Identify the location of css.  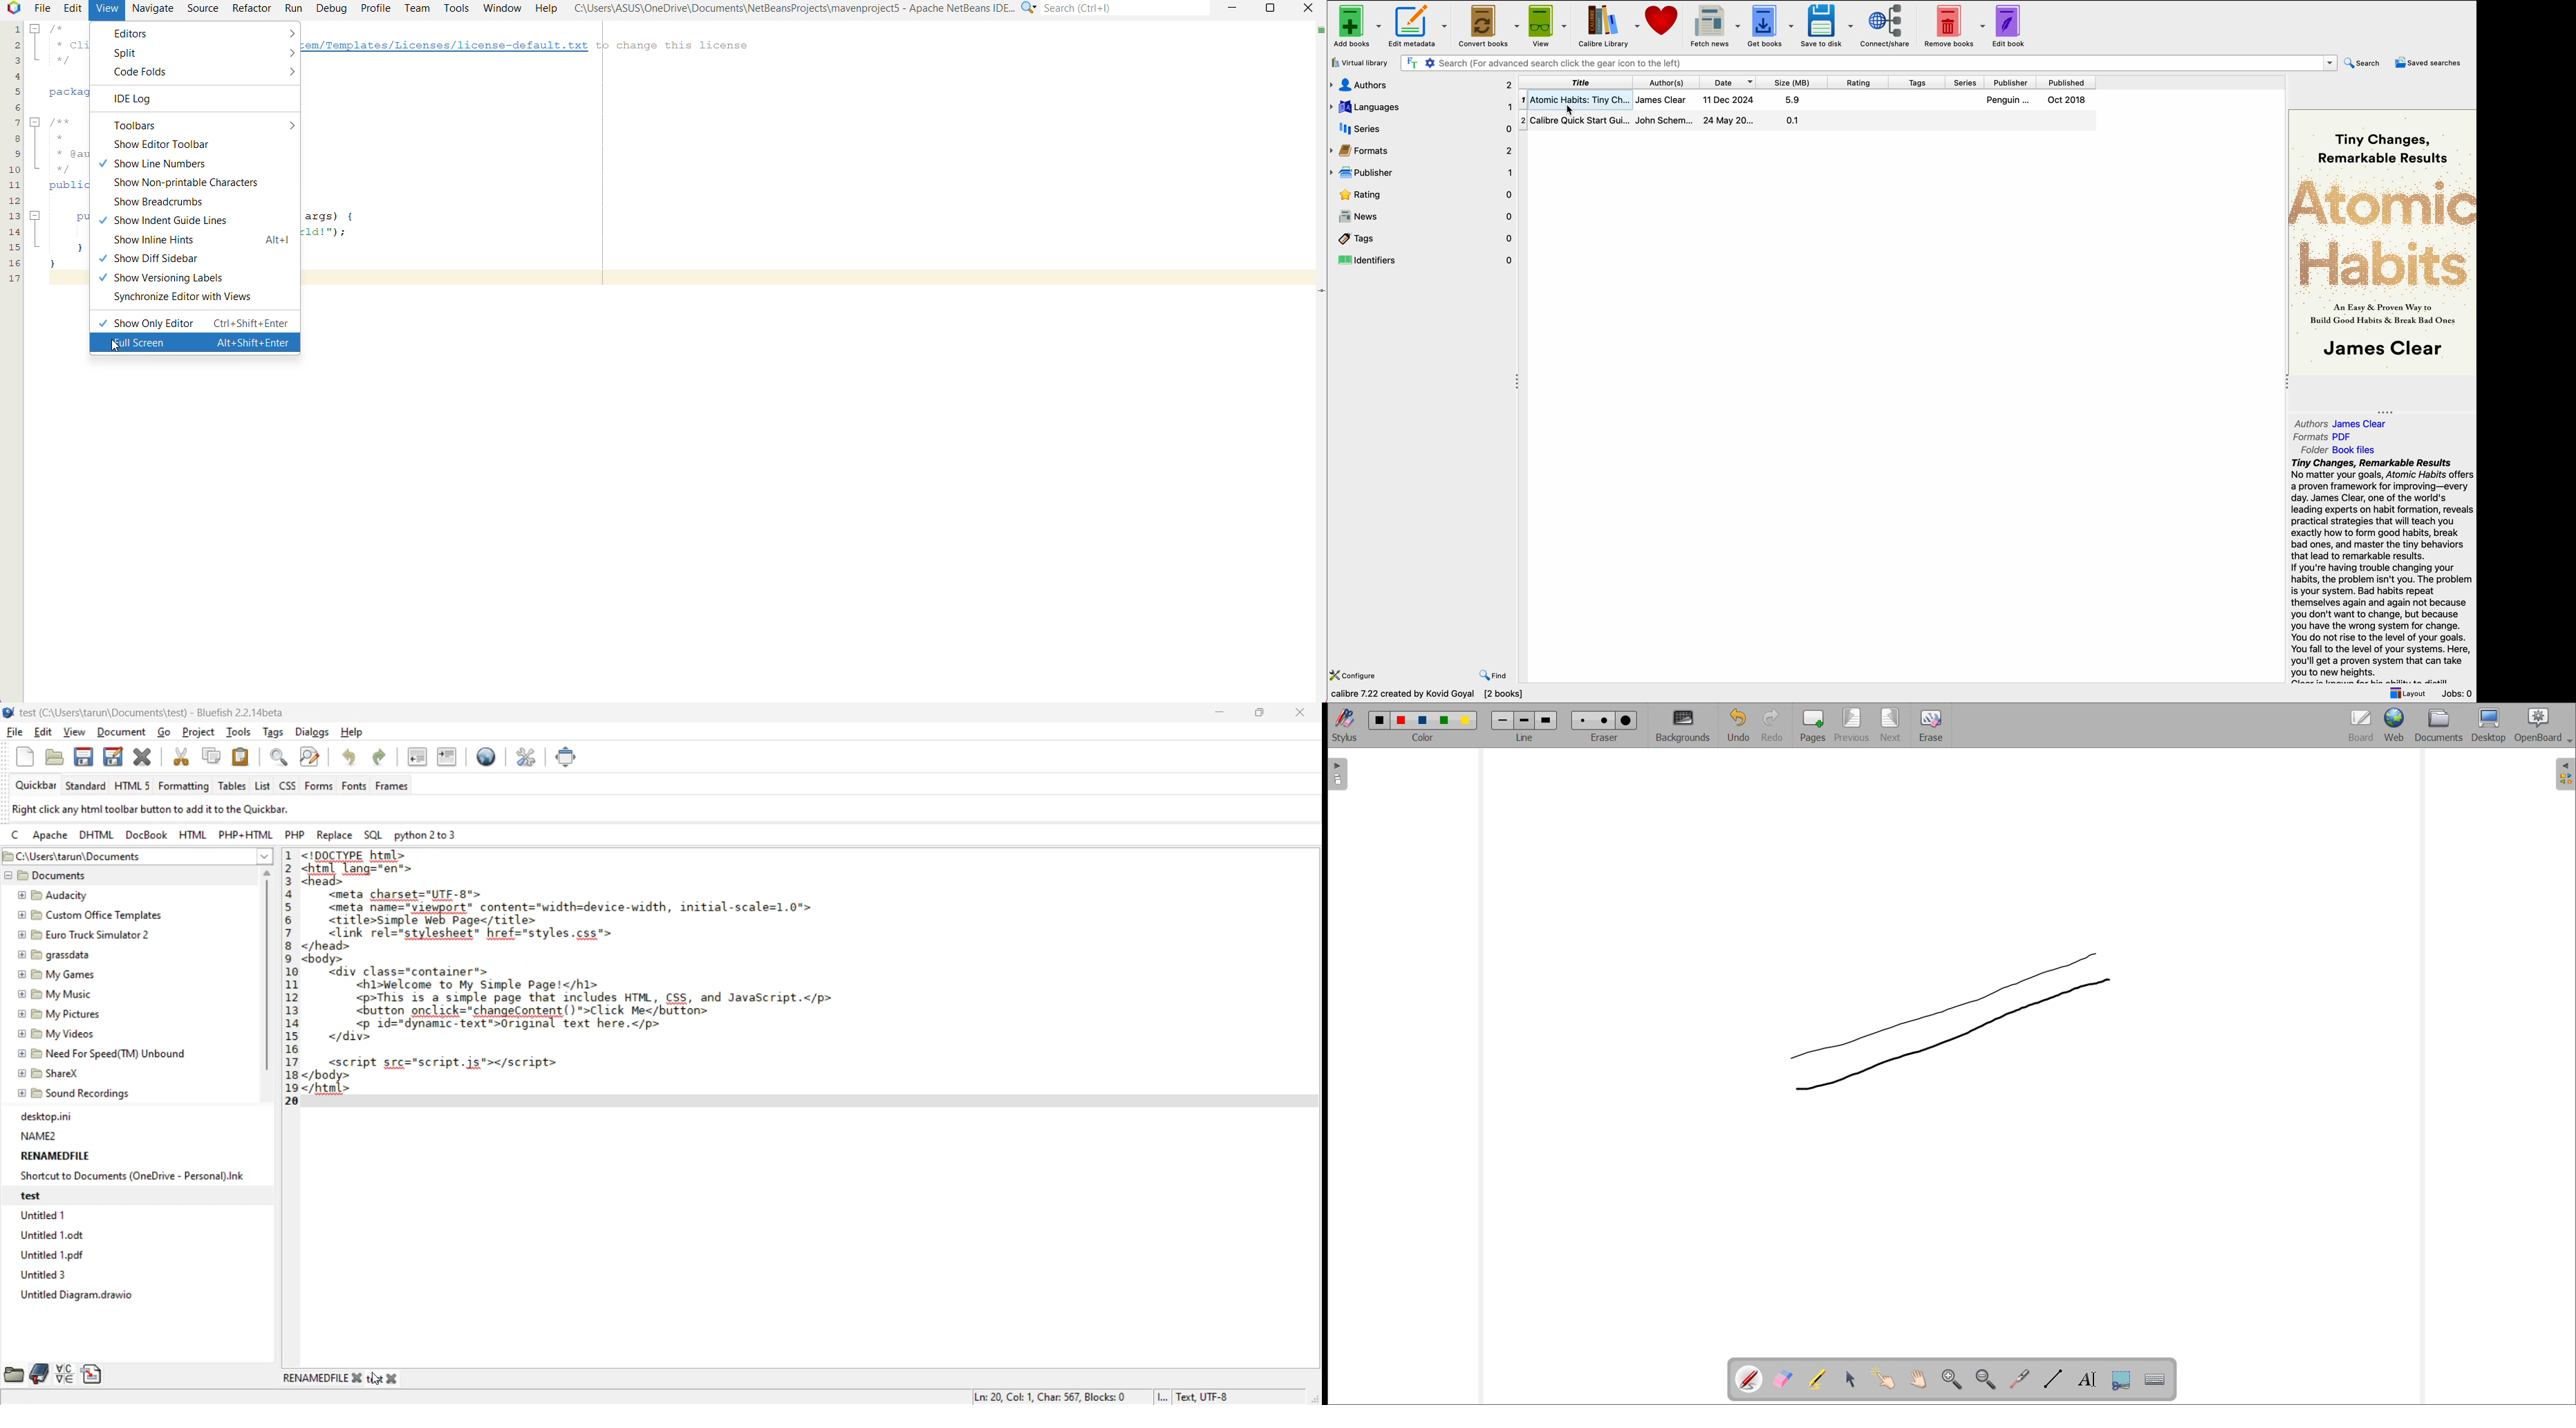
(288, 786).